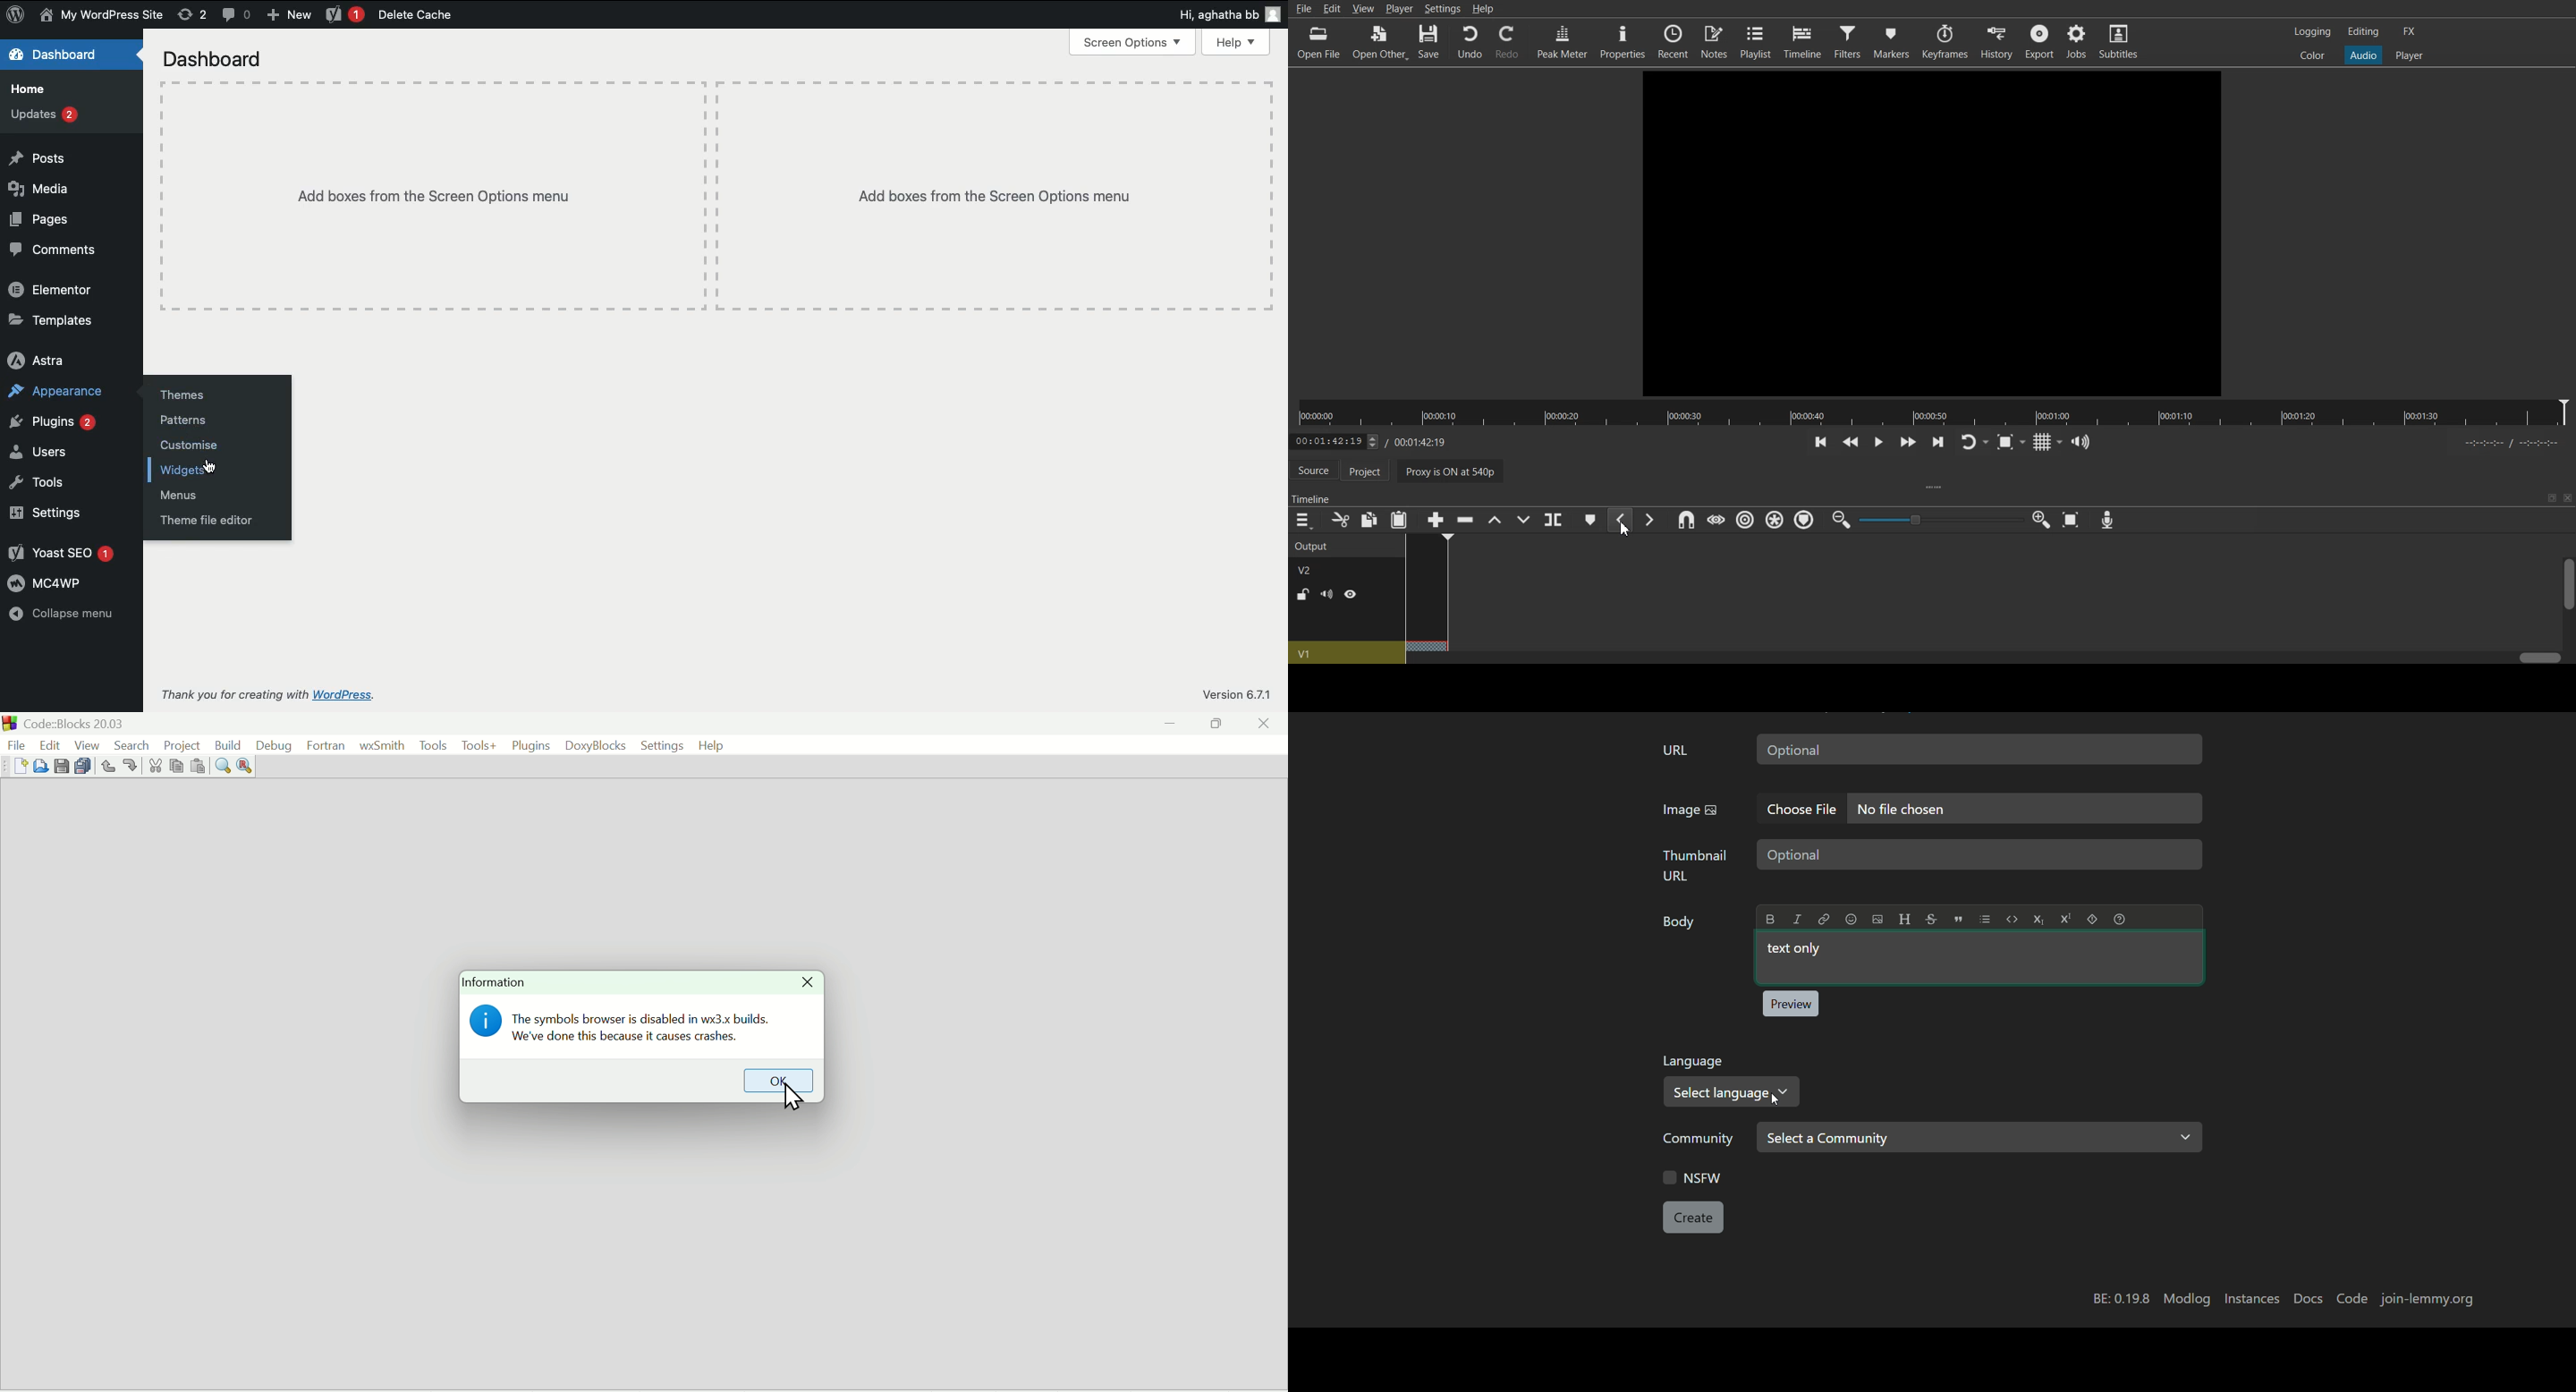  What do you see at coordinates (1443, 8) in the screenshot?
I see `Settings` at bounding box center [1443, 8].